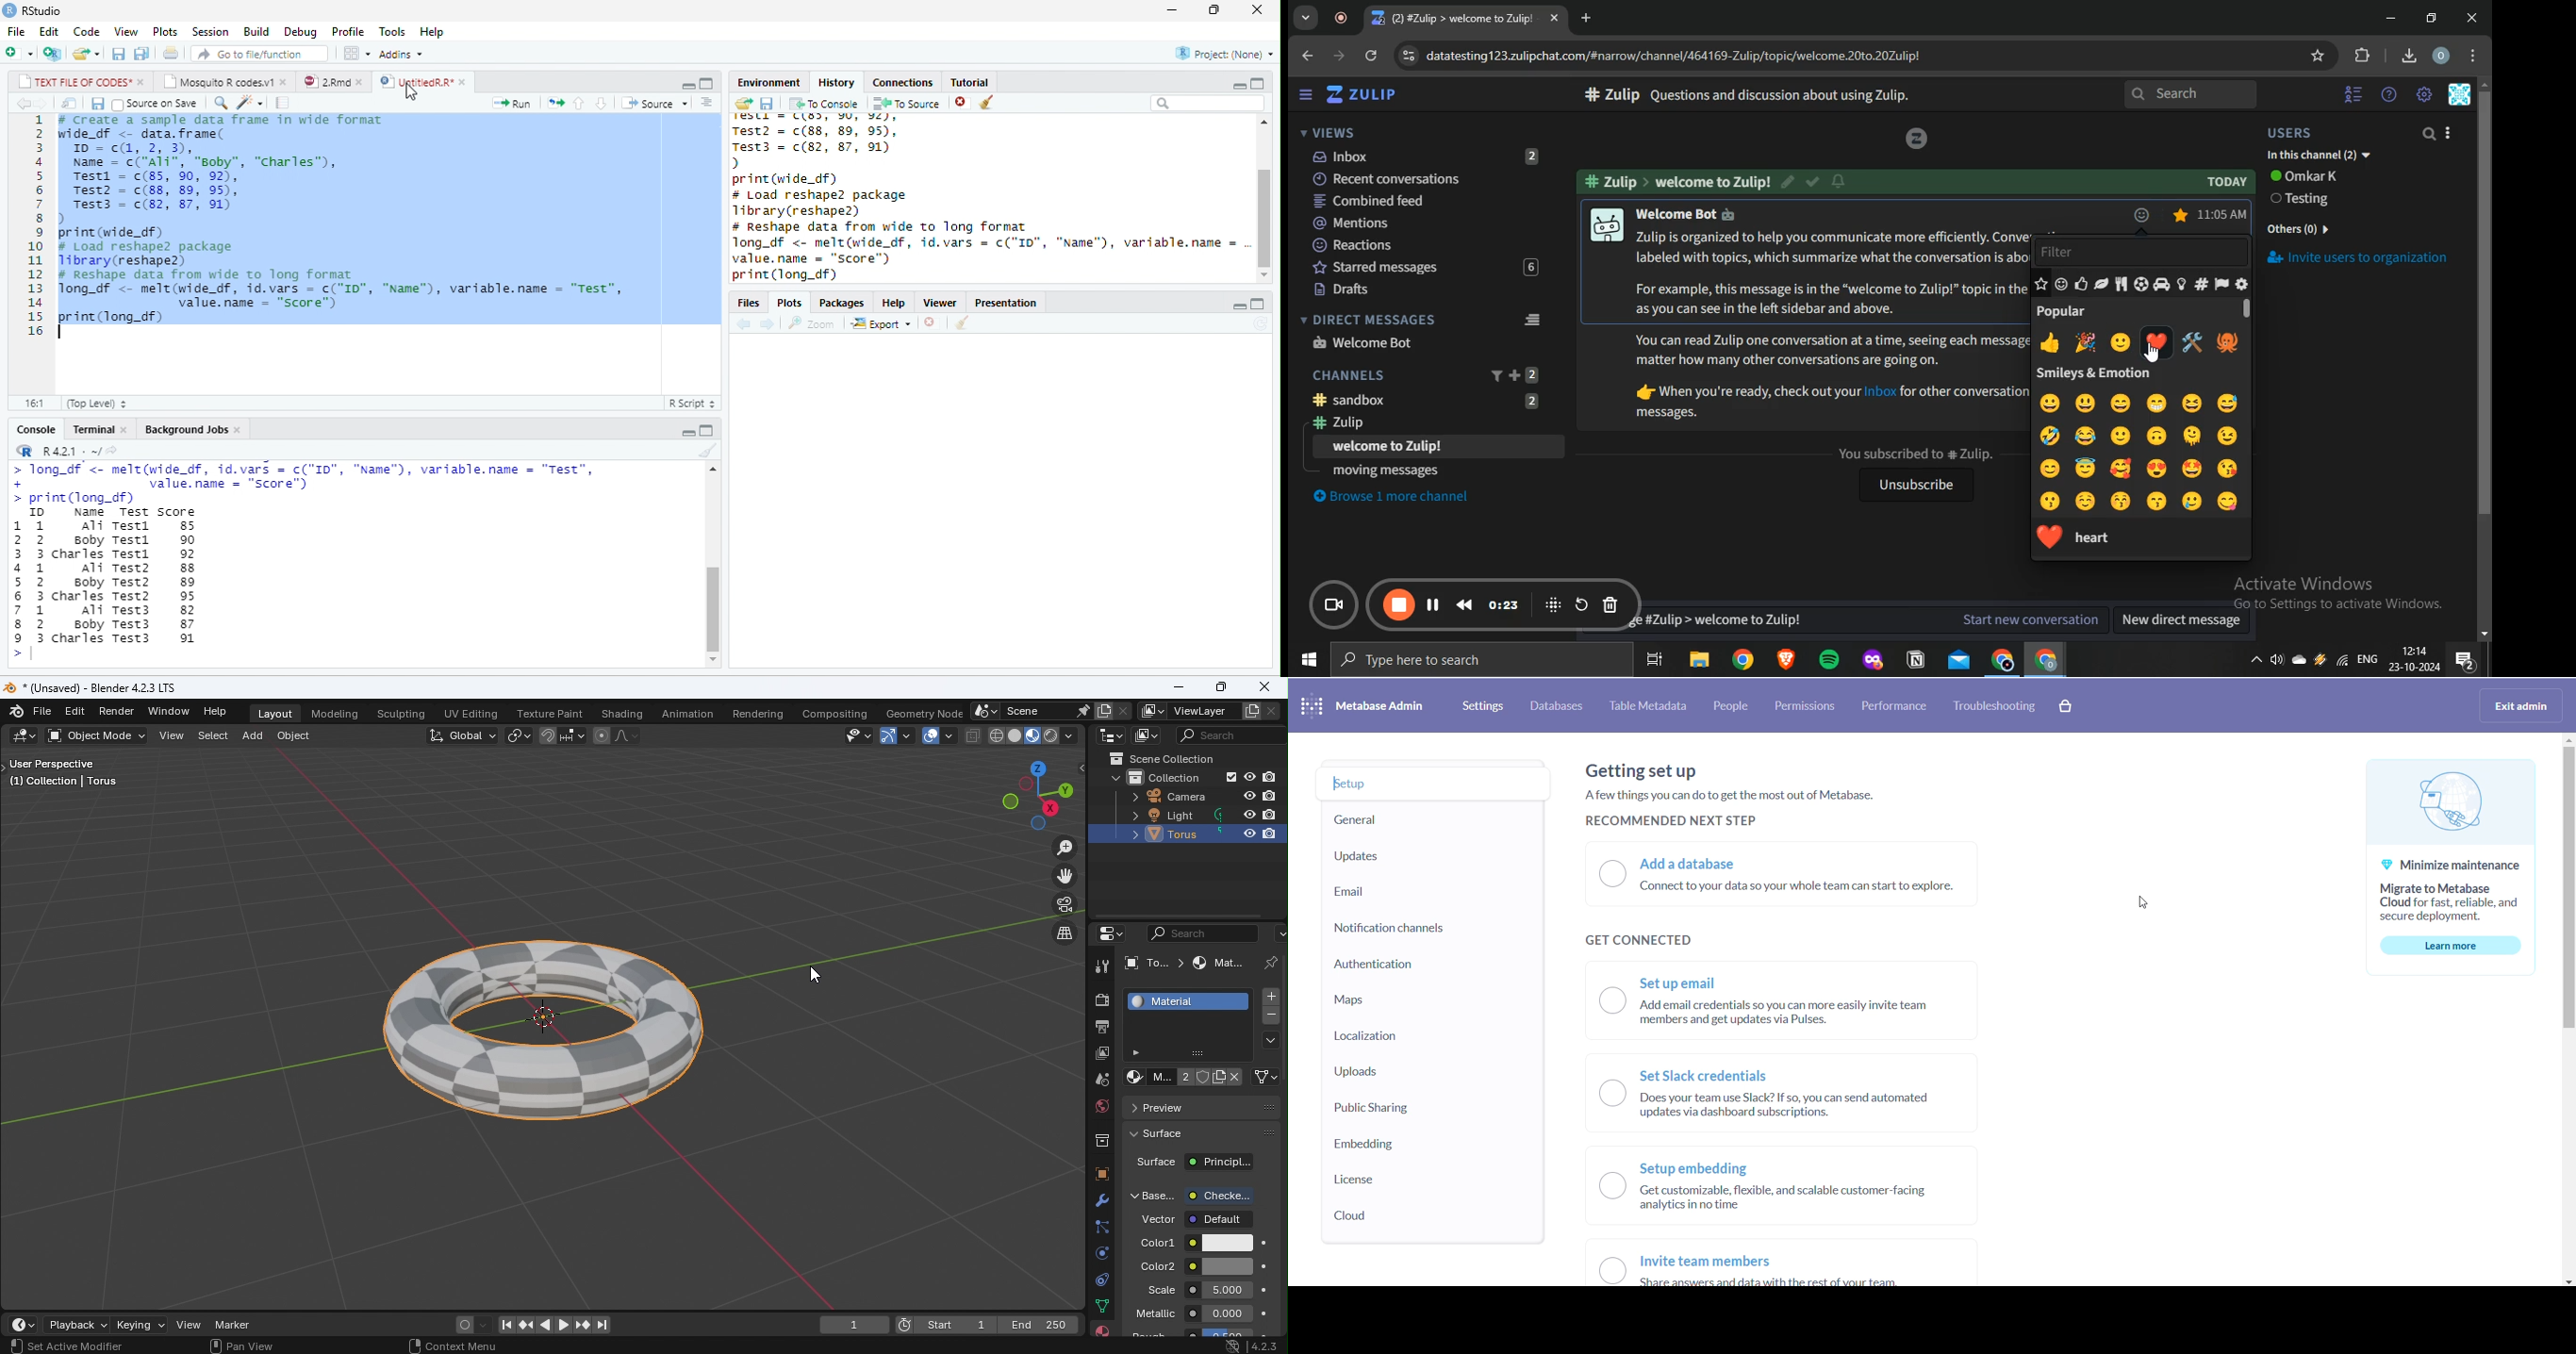  What do you see at coordinates (2319, 56) in the screenshot?
I see `bookmark this page` at bounding box center [2319, 56].